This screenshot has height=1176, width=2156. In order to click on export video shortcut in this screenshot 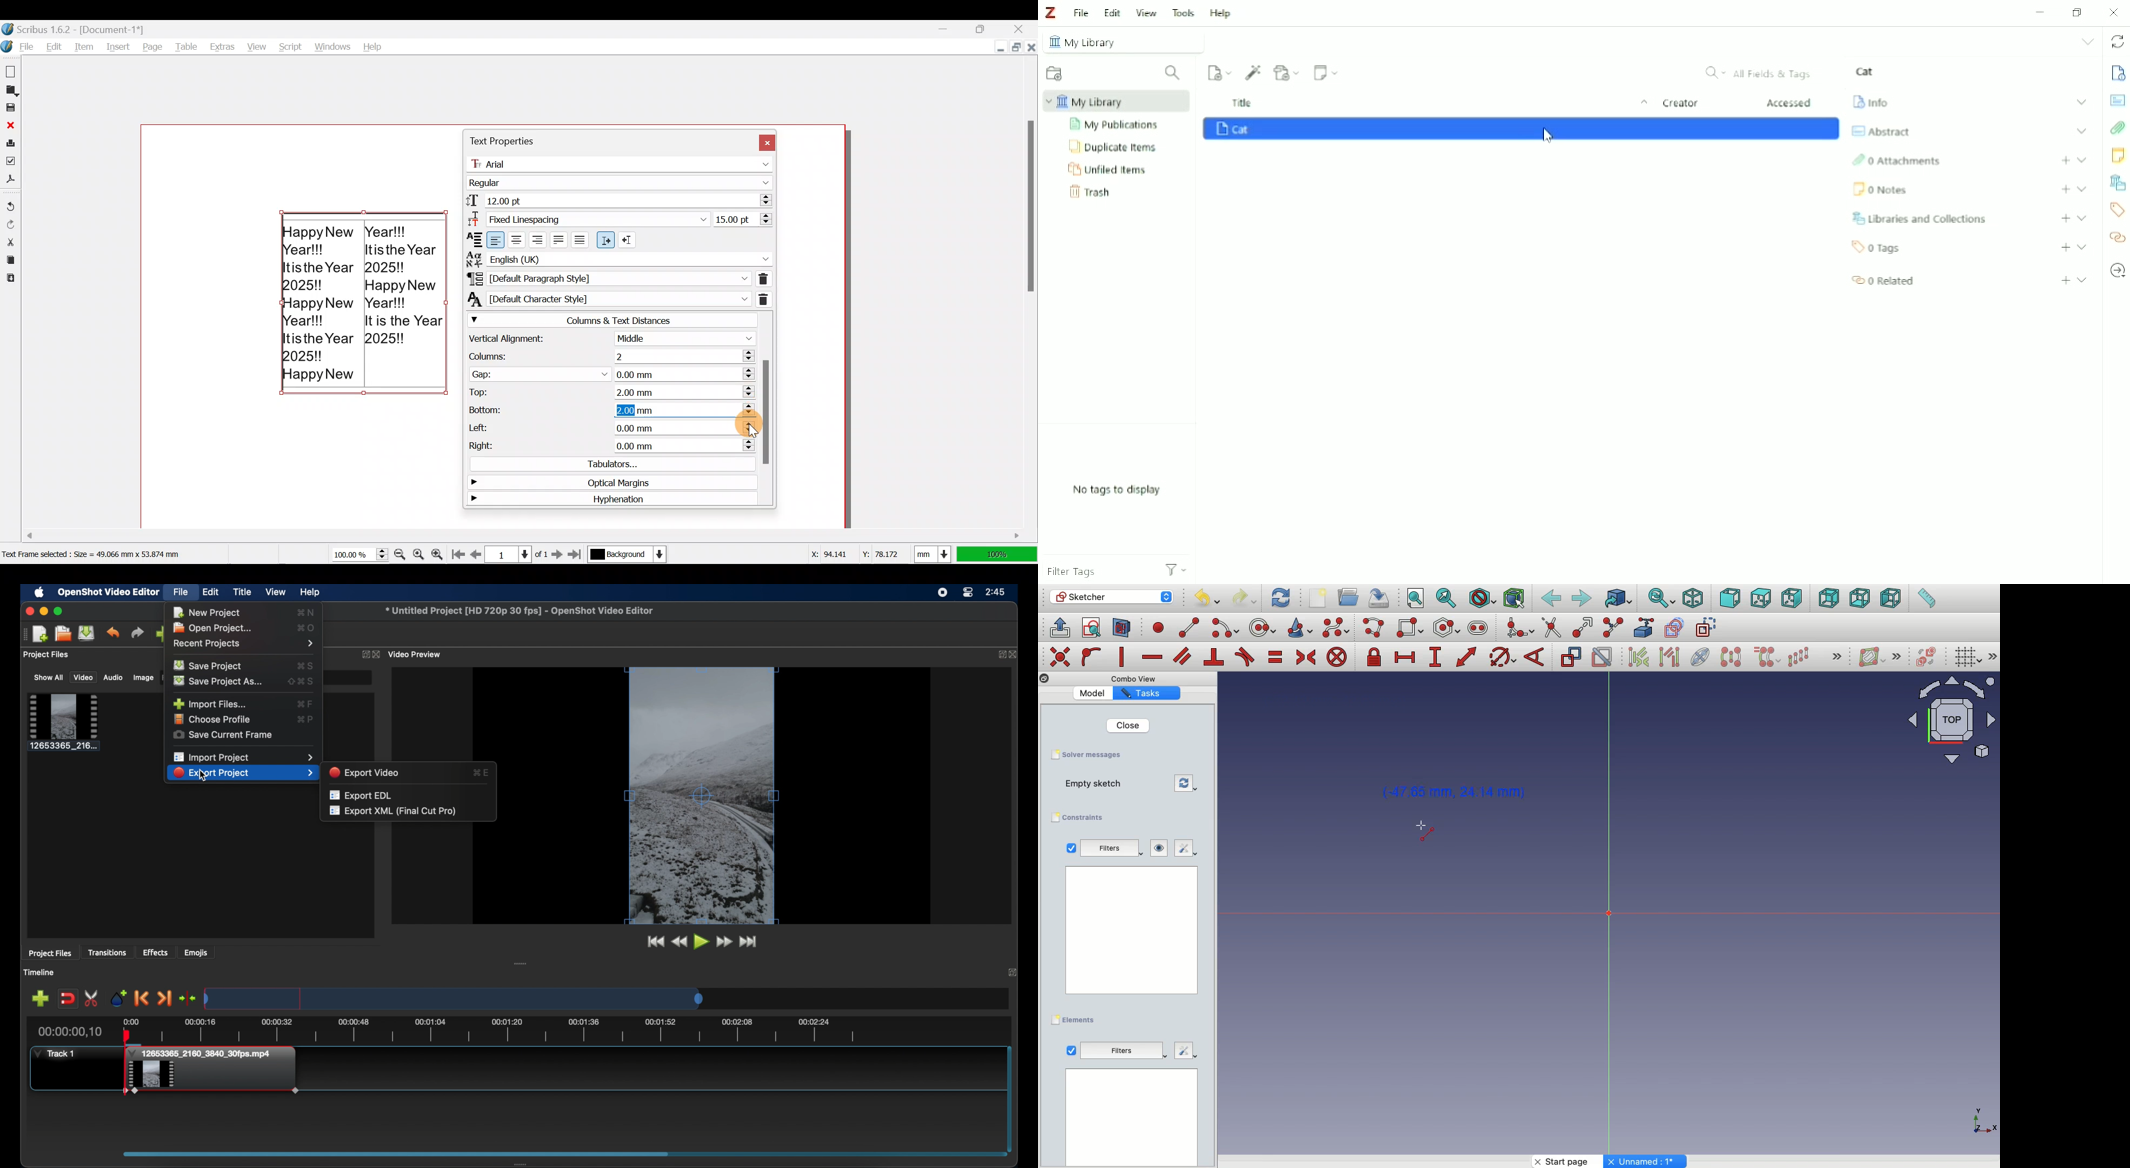, I will do `click(481, 772)`.